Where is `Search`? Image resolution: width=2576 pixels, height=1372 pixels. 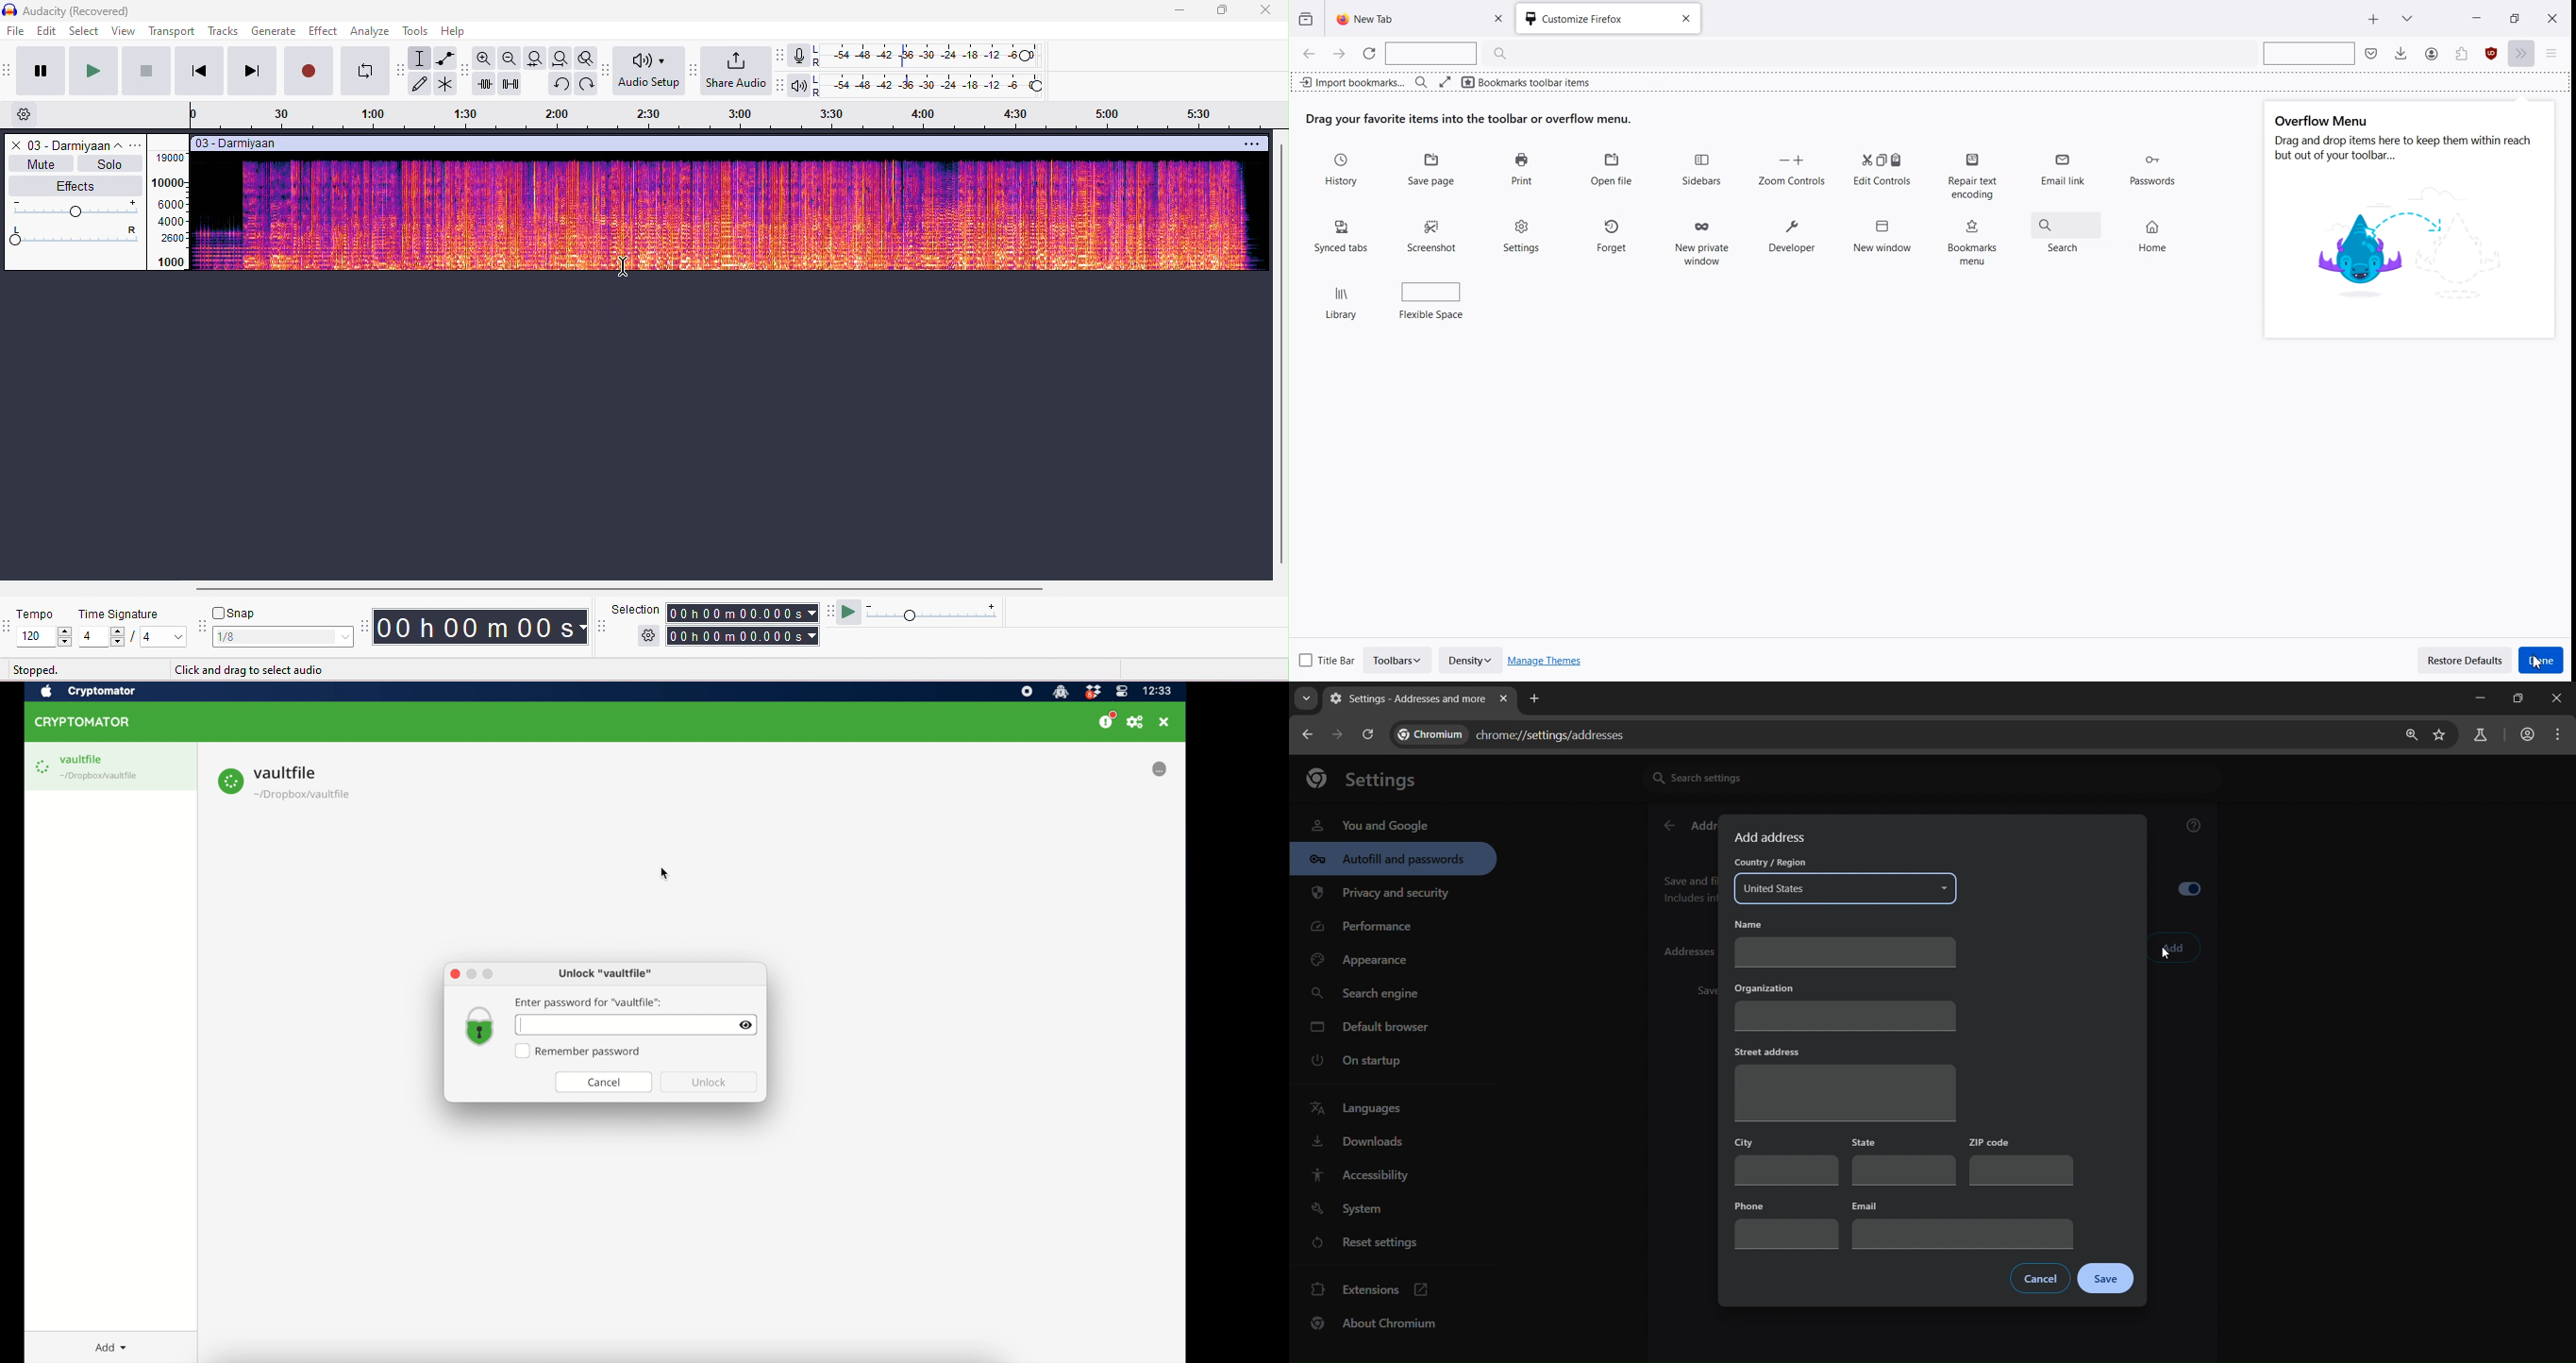 Search is located at coordinates (2064, 235).